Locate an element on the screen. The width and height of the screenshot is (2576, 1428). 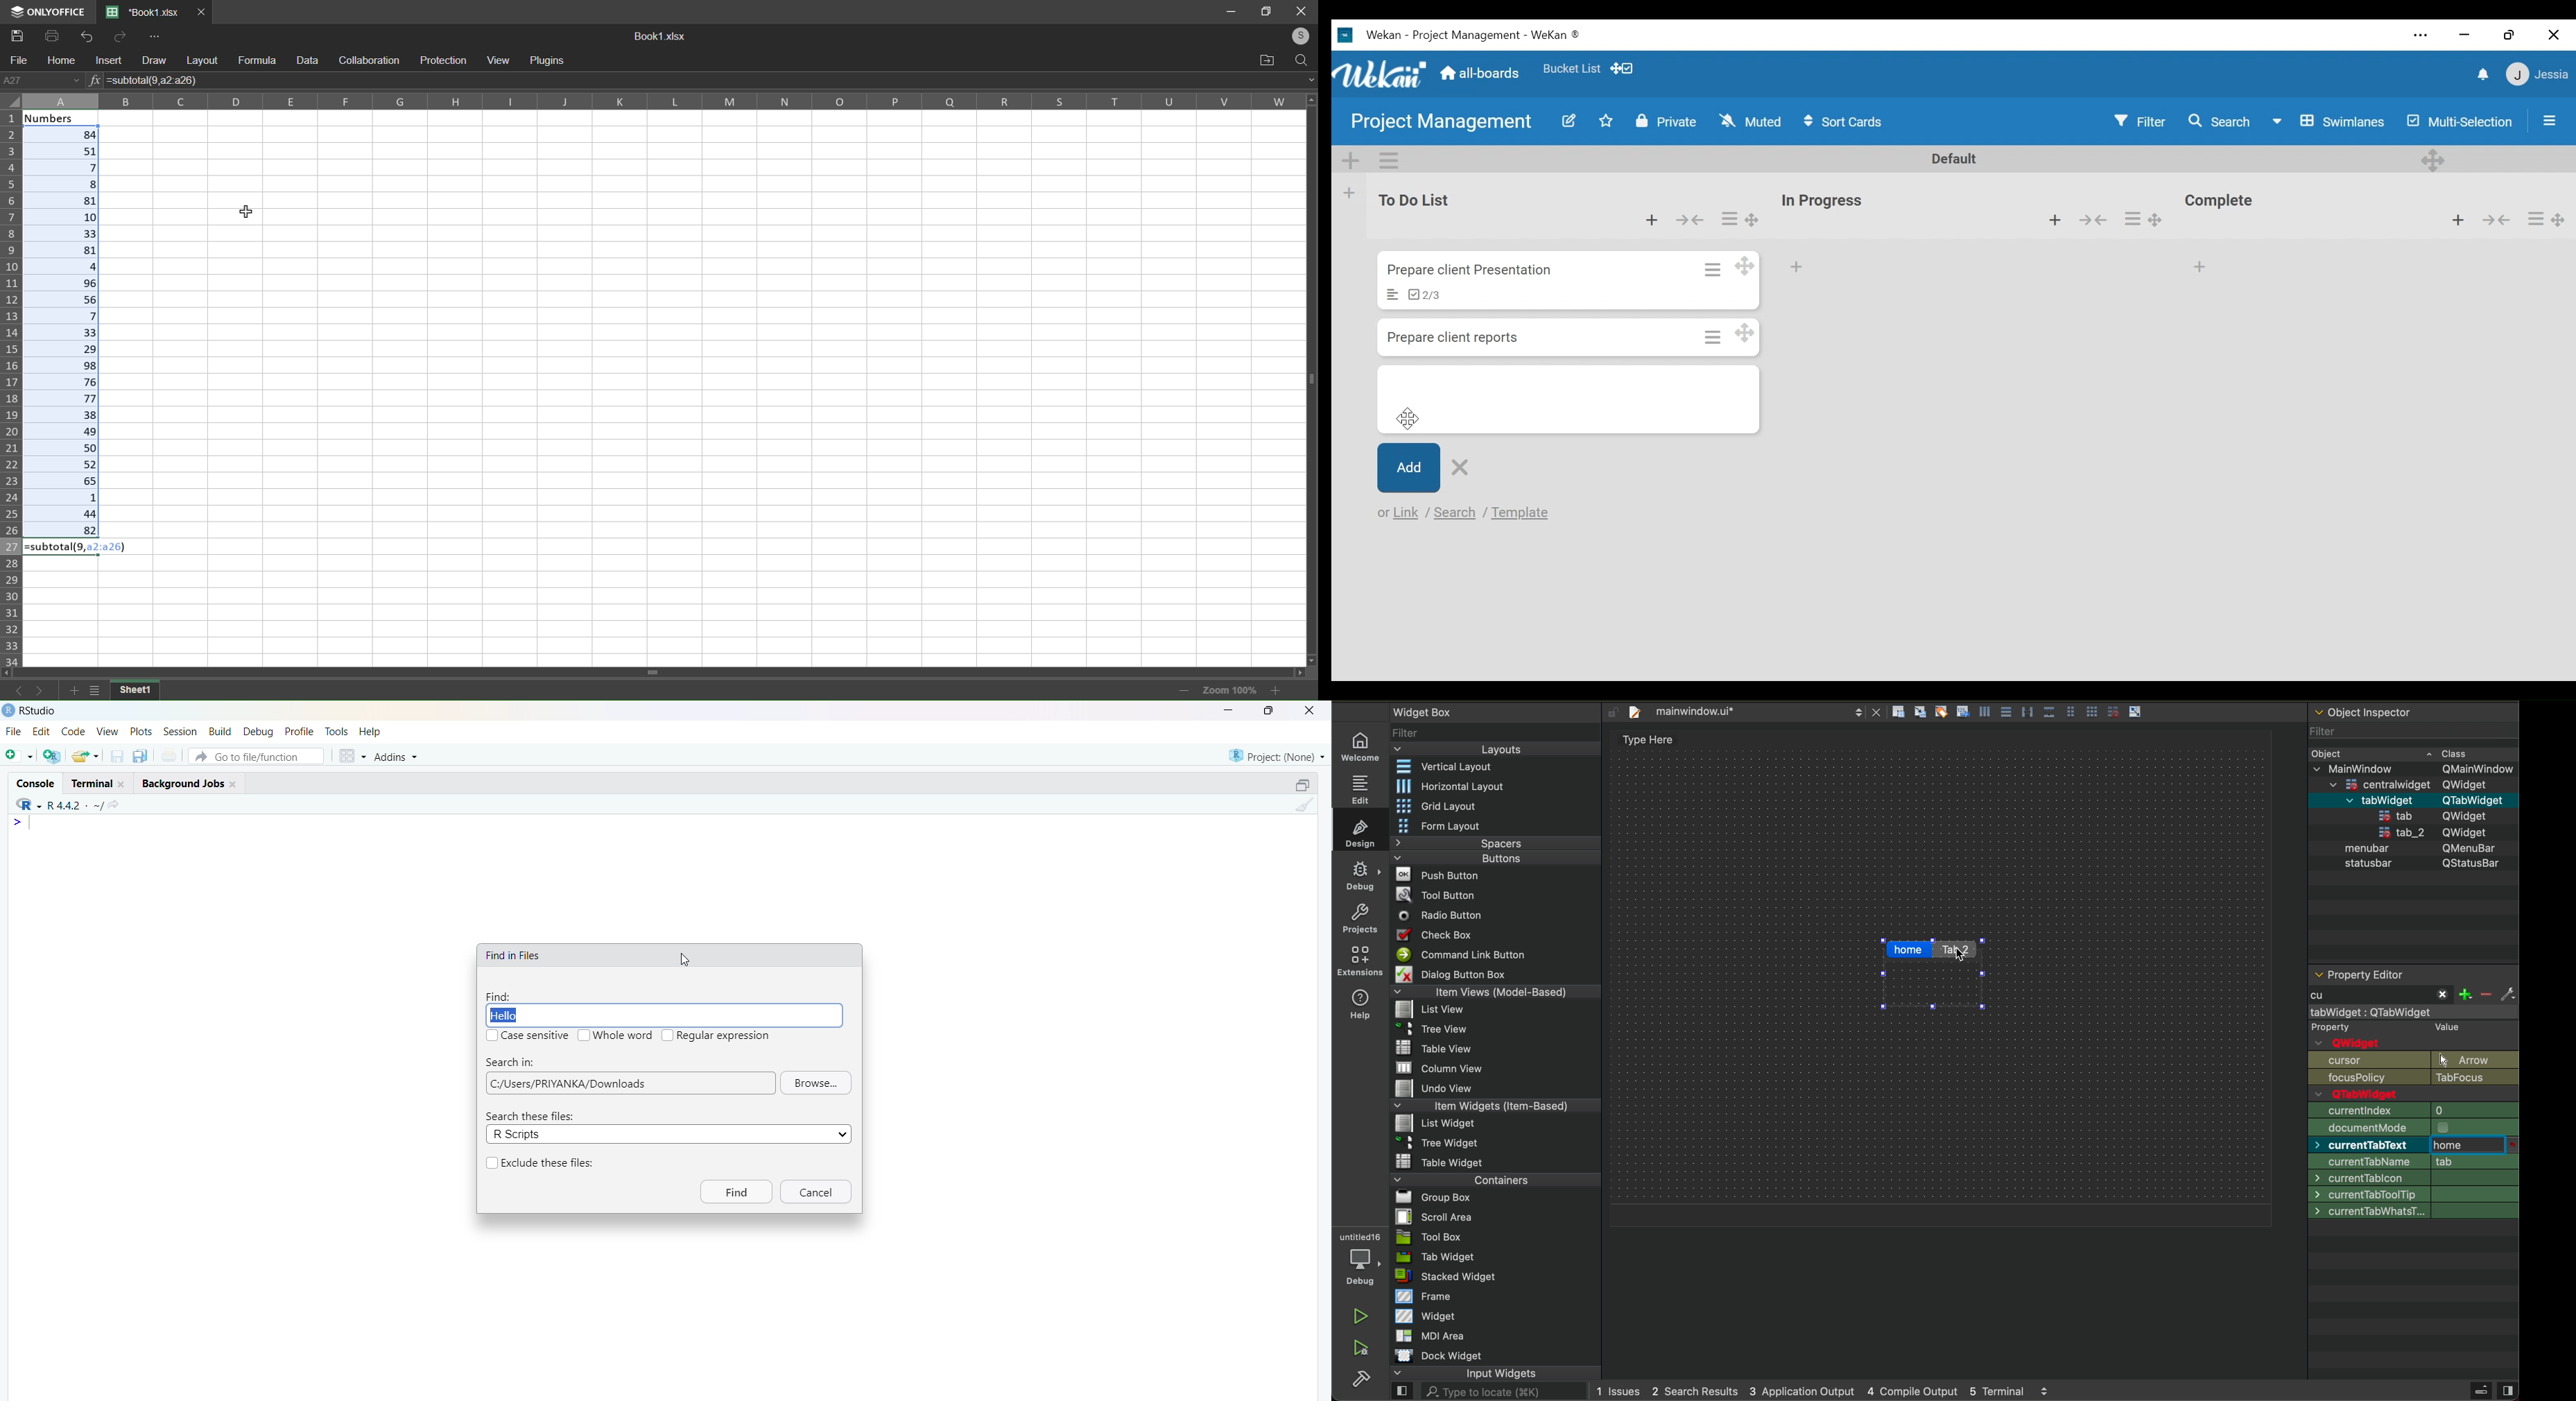
minimize is located at coordinates (1228, 10).